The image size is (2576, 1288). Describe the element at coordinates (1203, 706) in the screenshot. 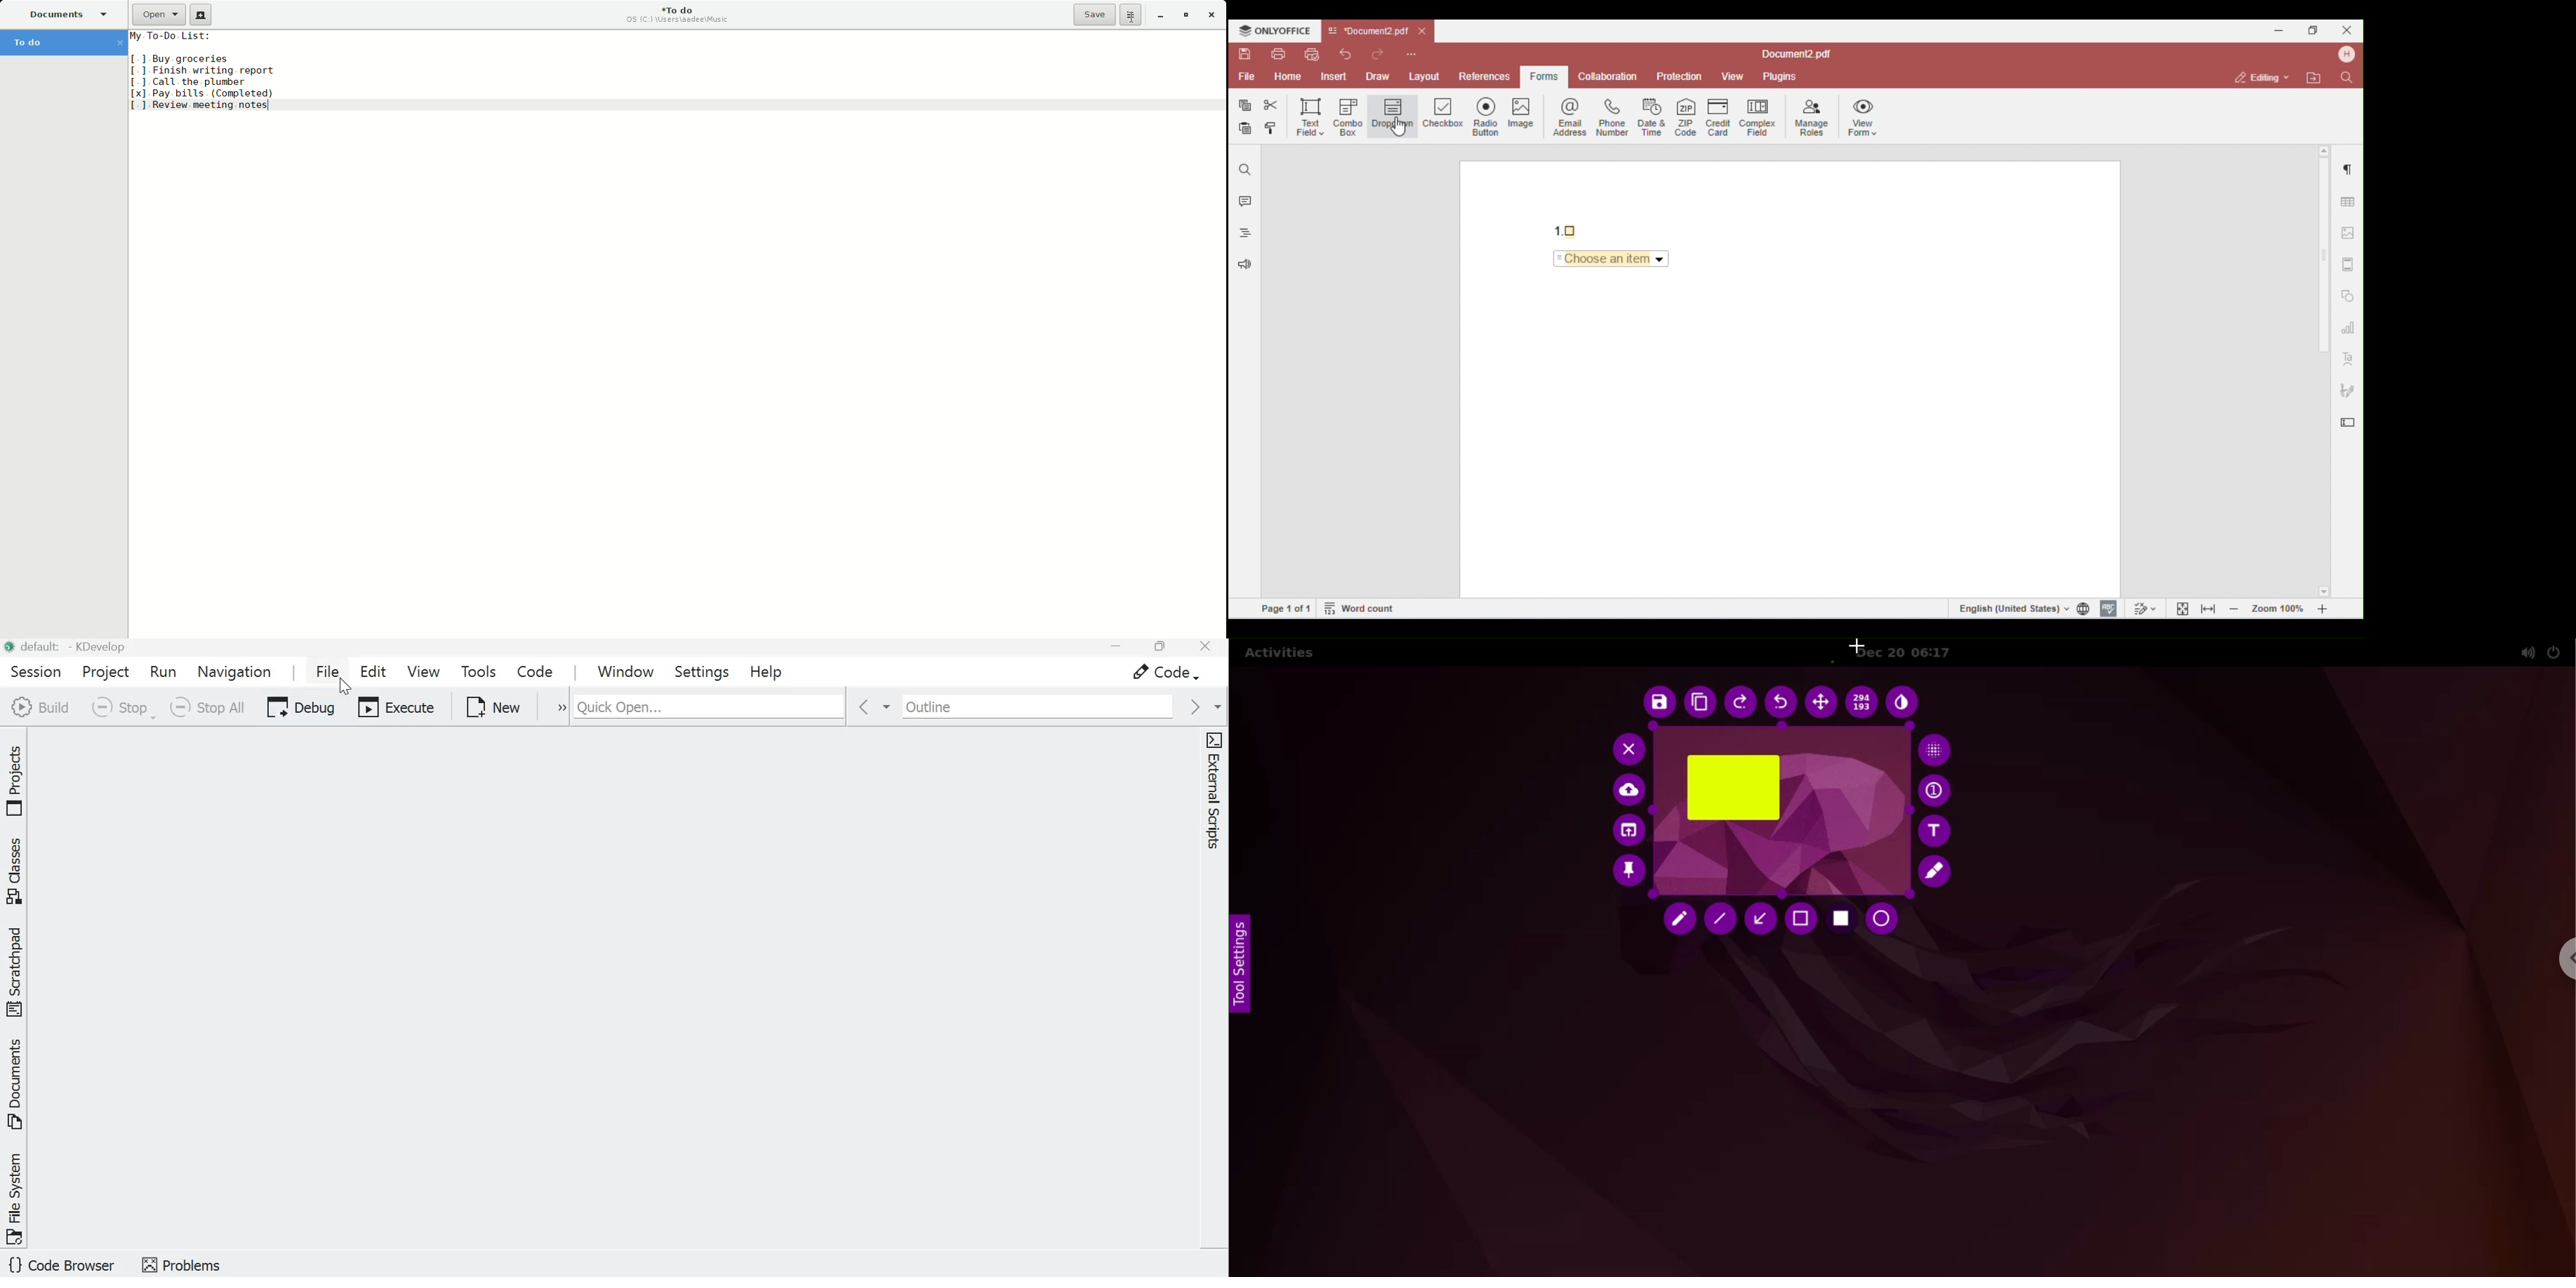

I see `Go forward in context history` at that location.